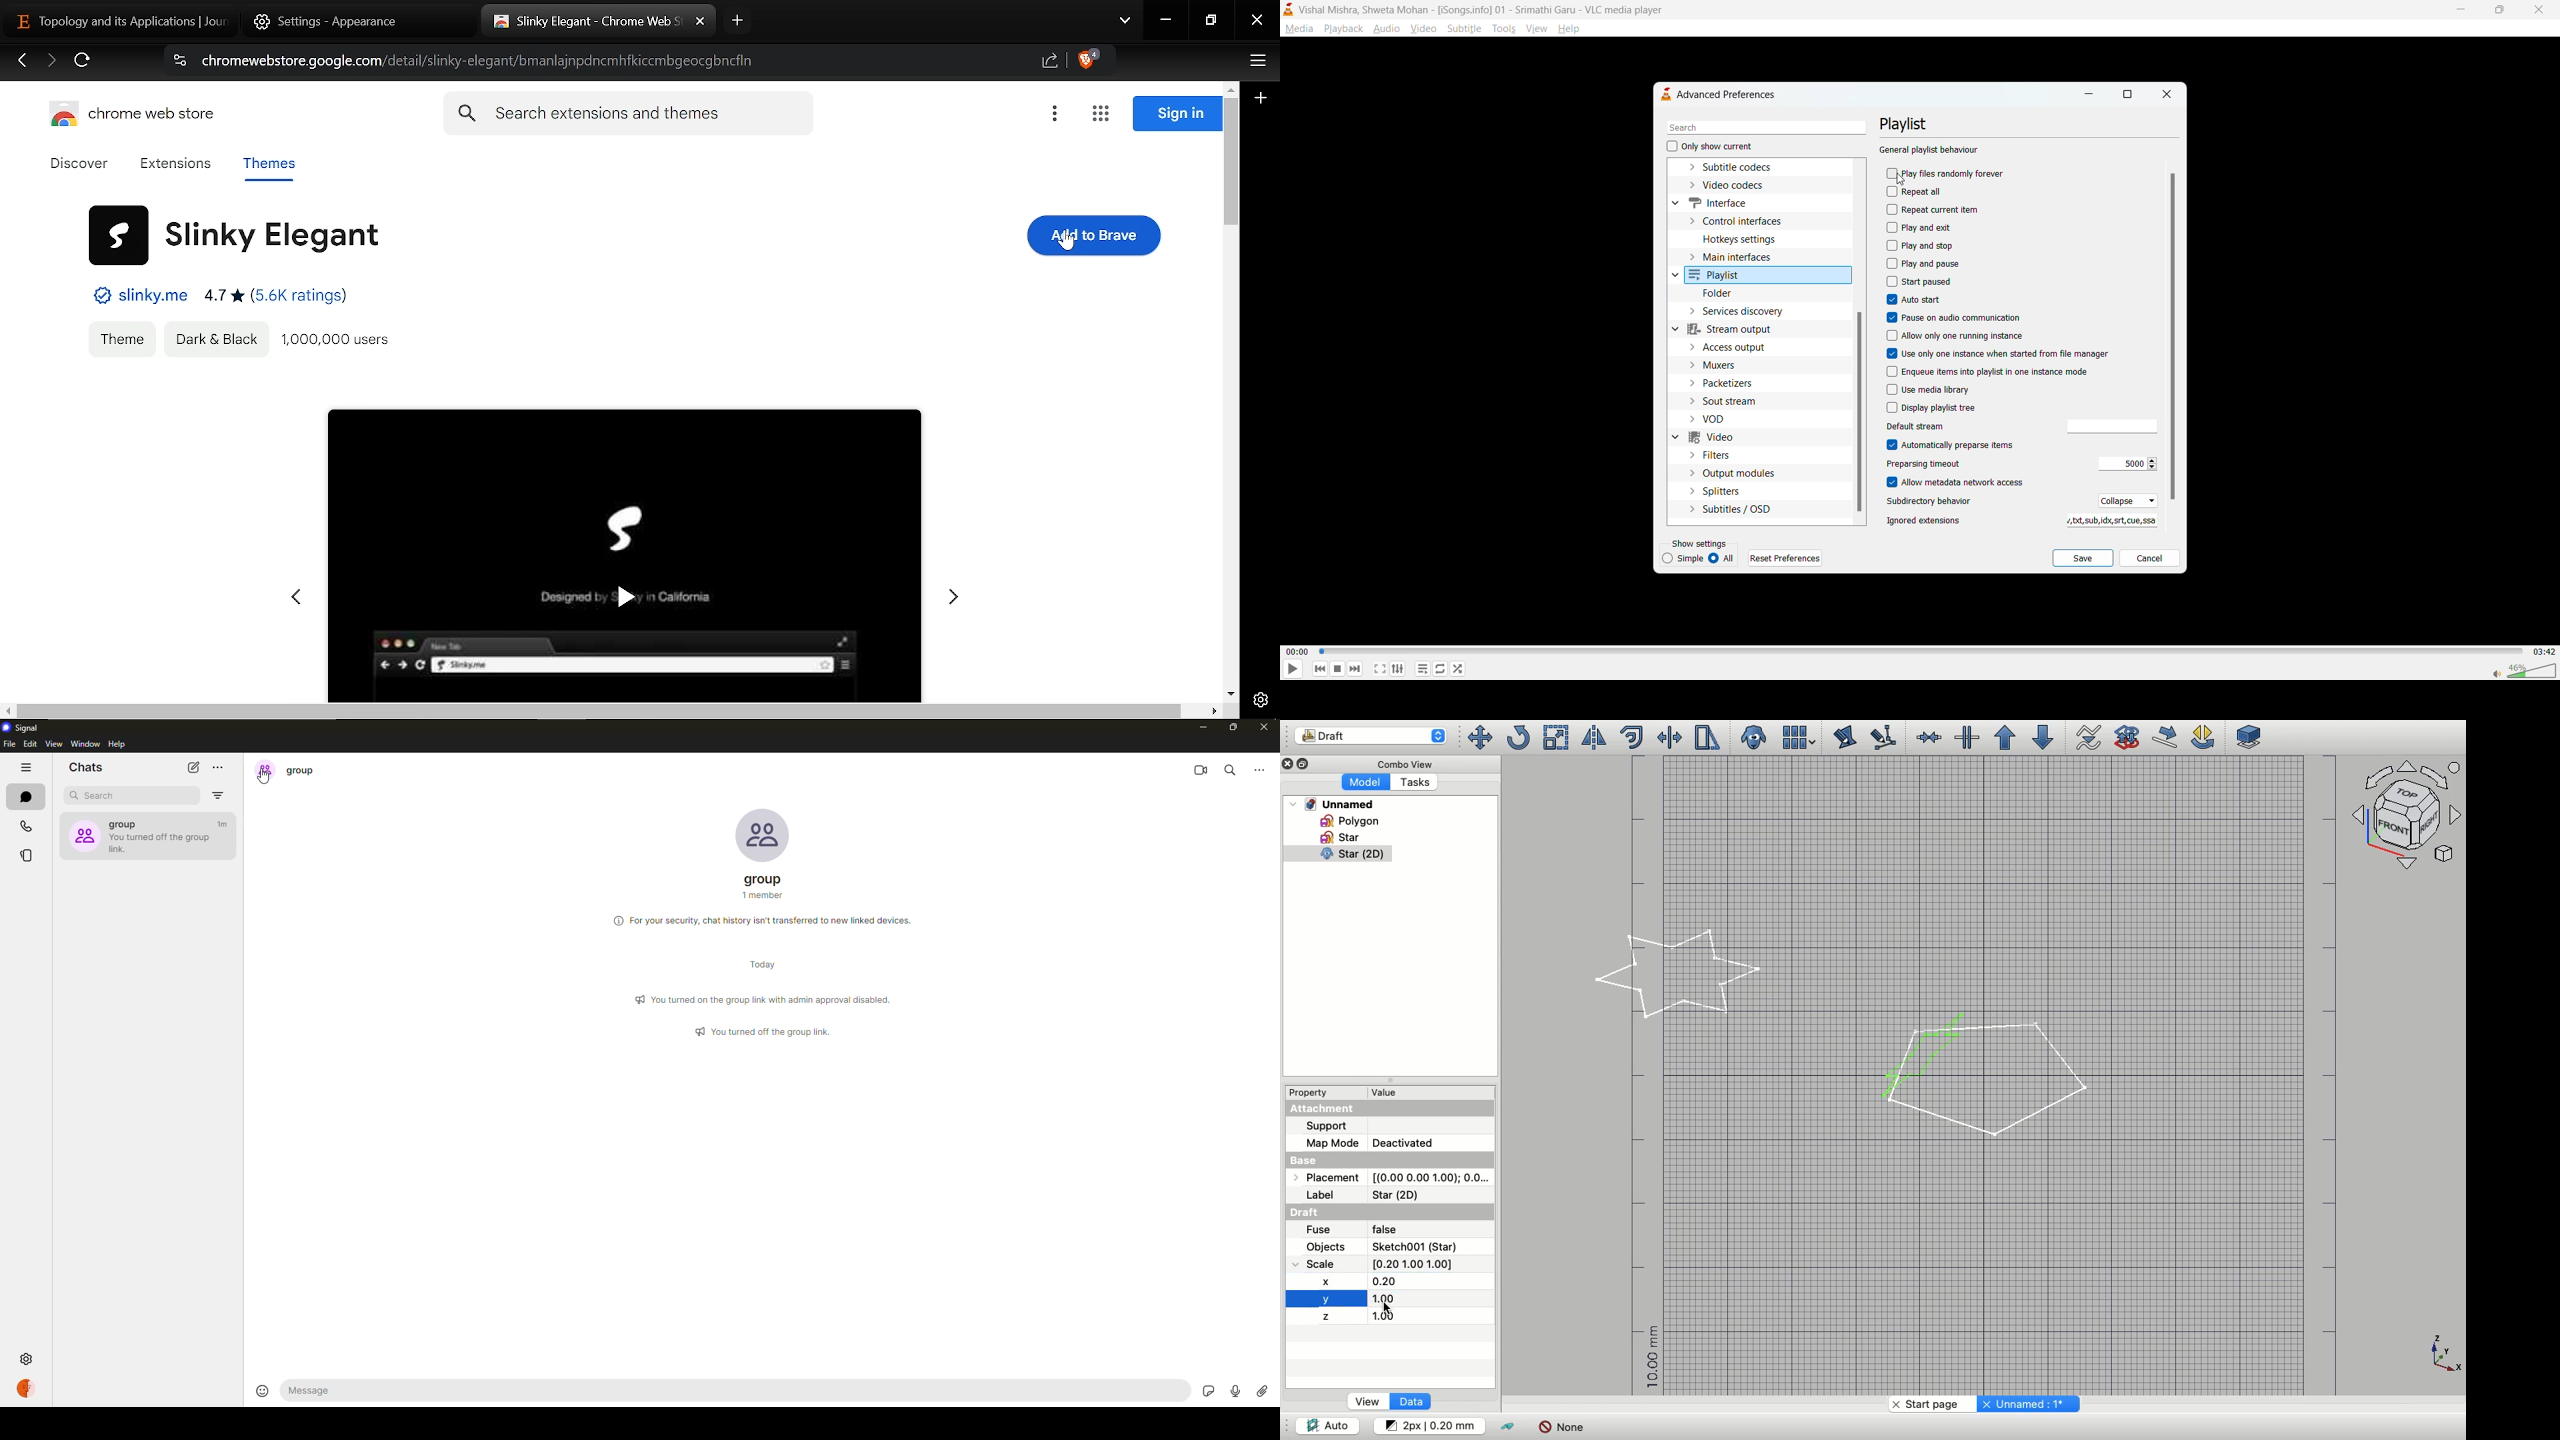  What do you see at coordinates (1425, 669) in the screenshot?
I see `playlist` at bounding box center [1425, 669].